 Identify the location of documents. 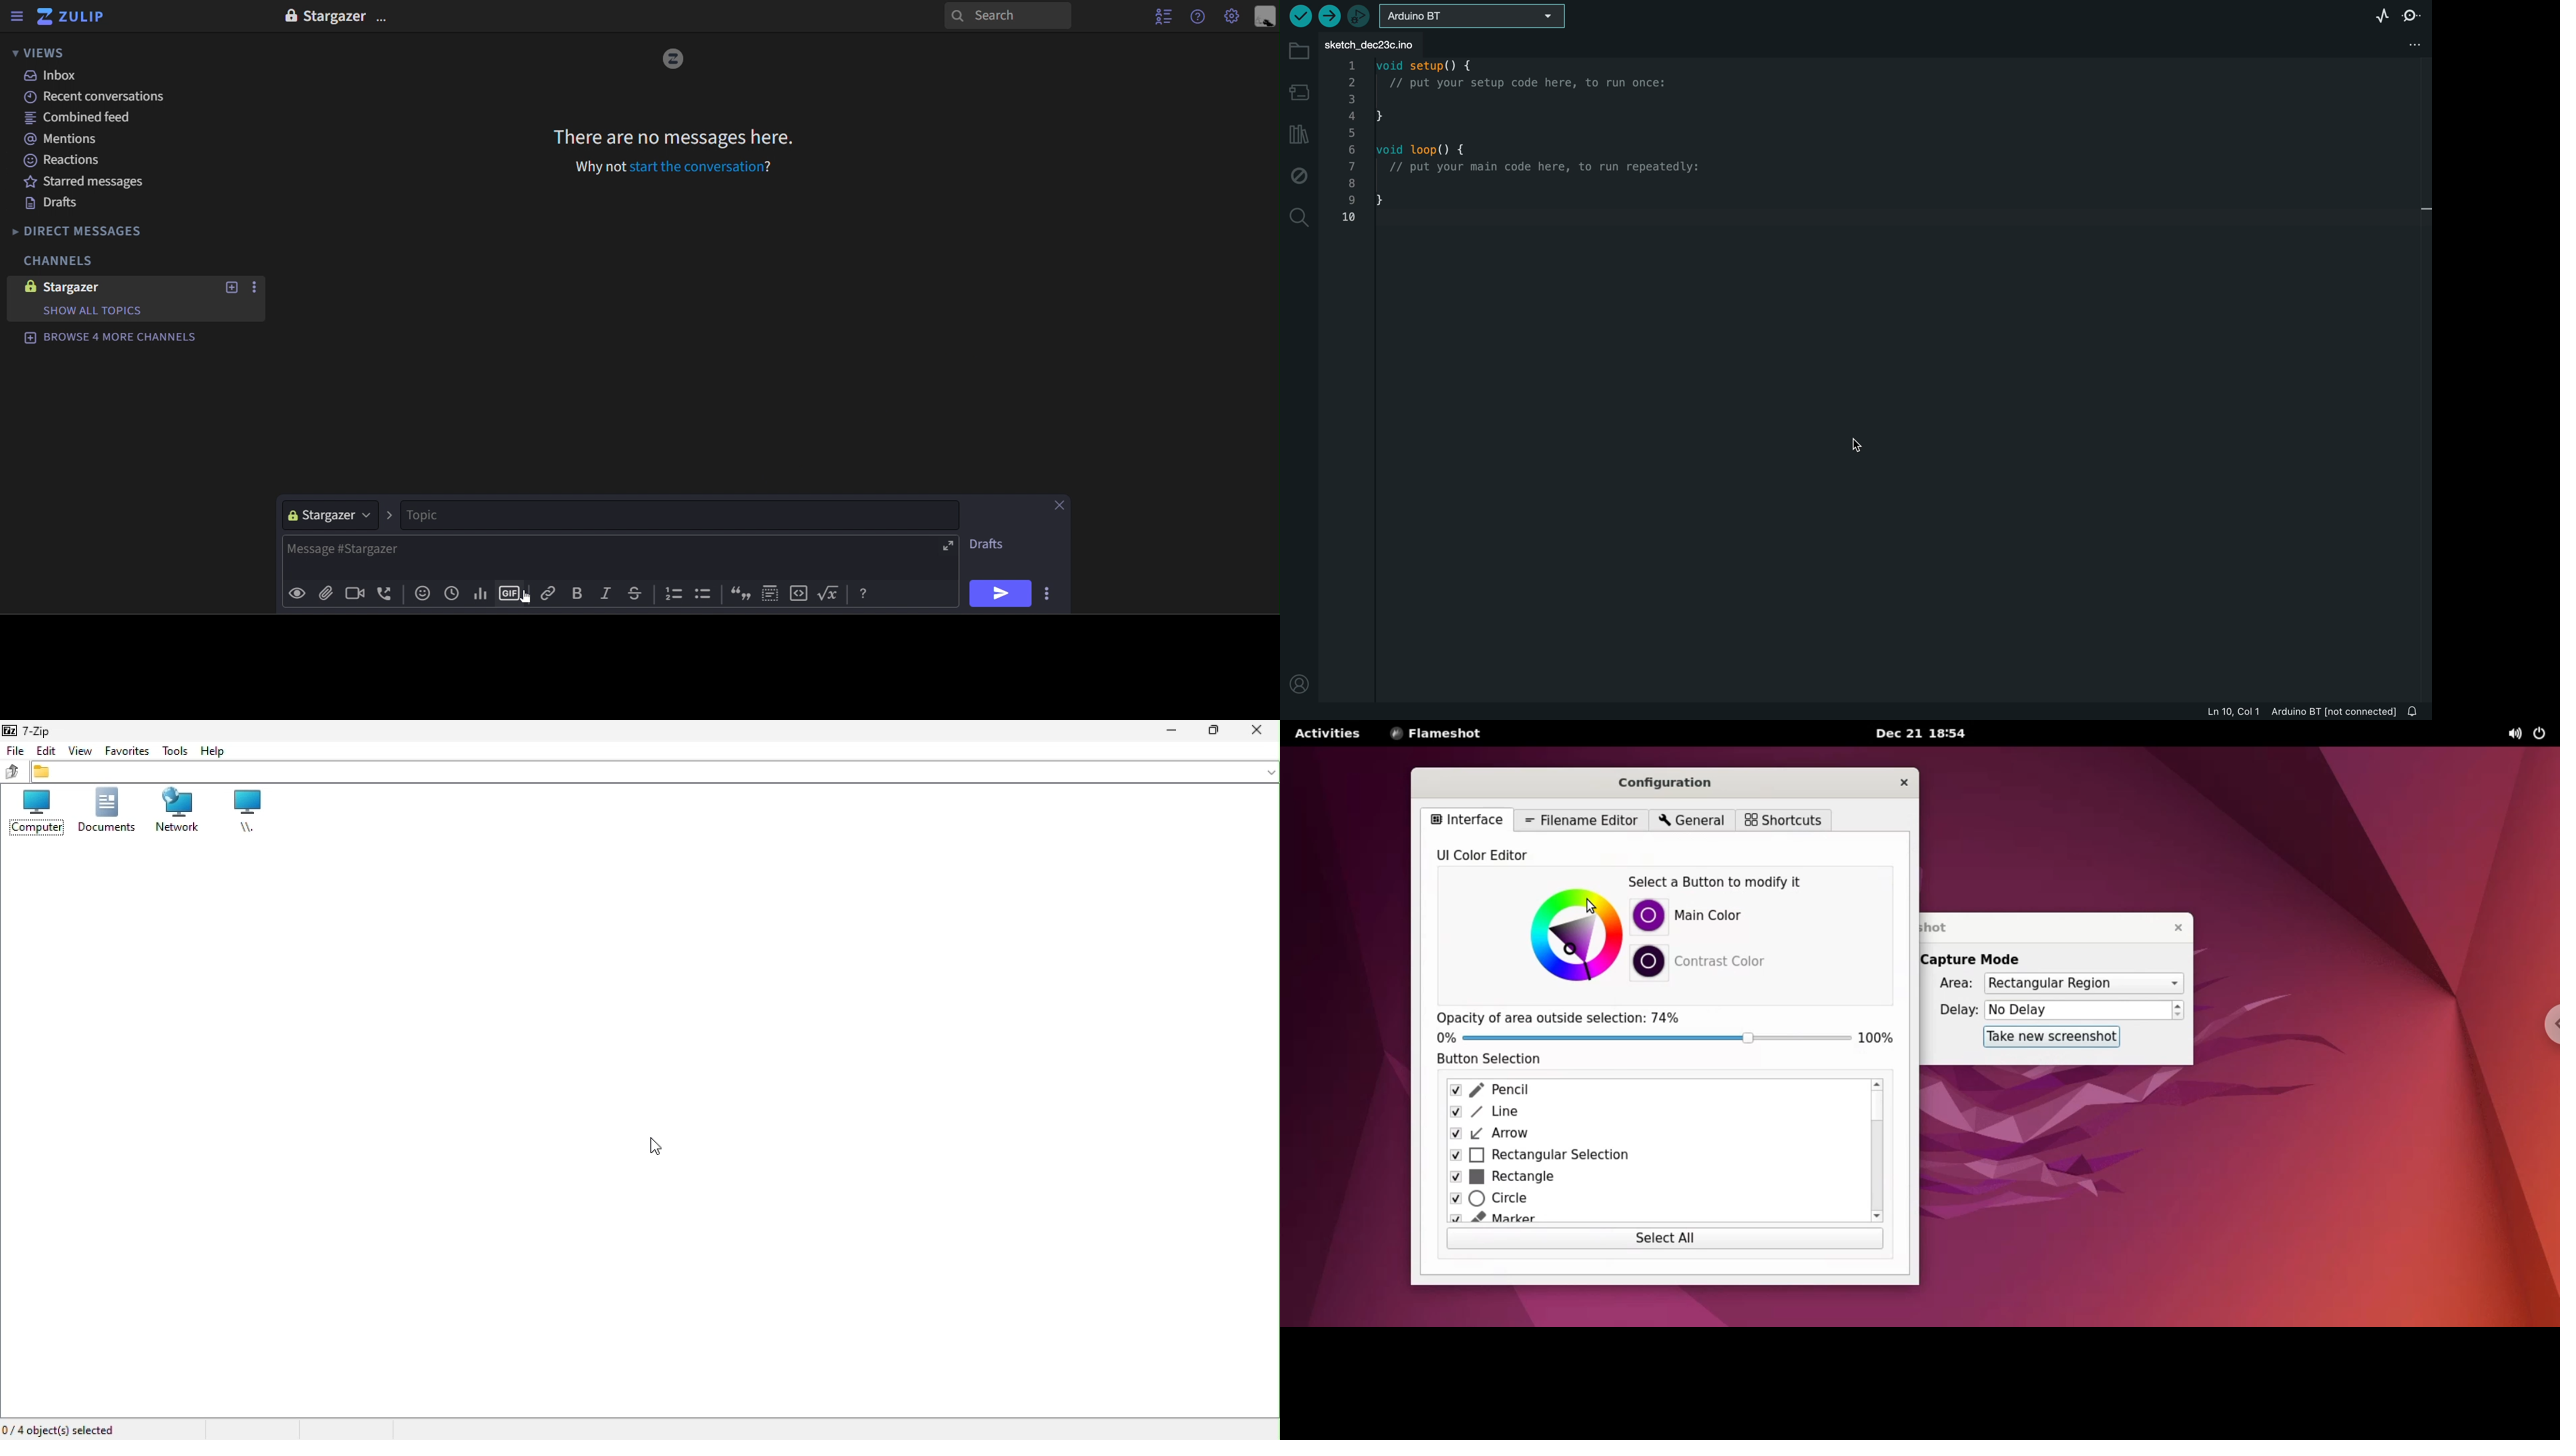
(107, 813).